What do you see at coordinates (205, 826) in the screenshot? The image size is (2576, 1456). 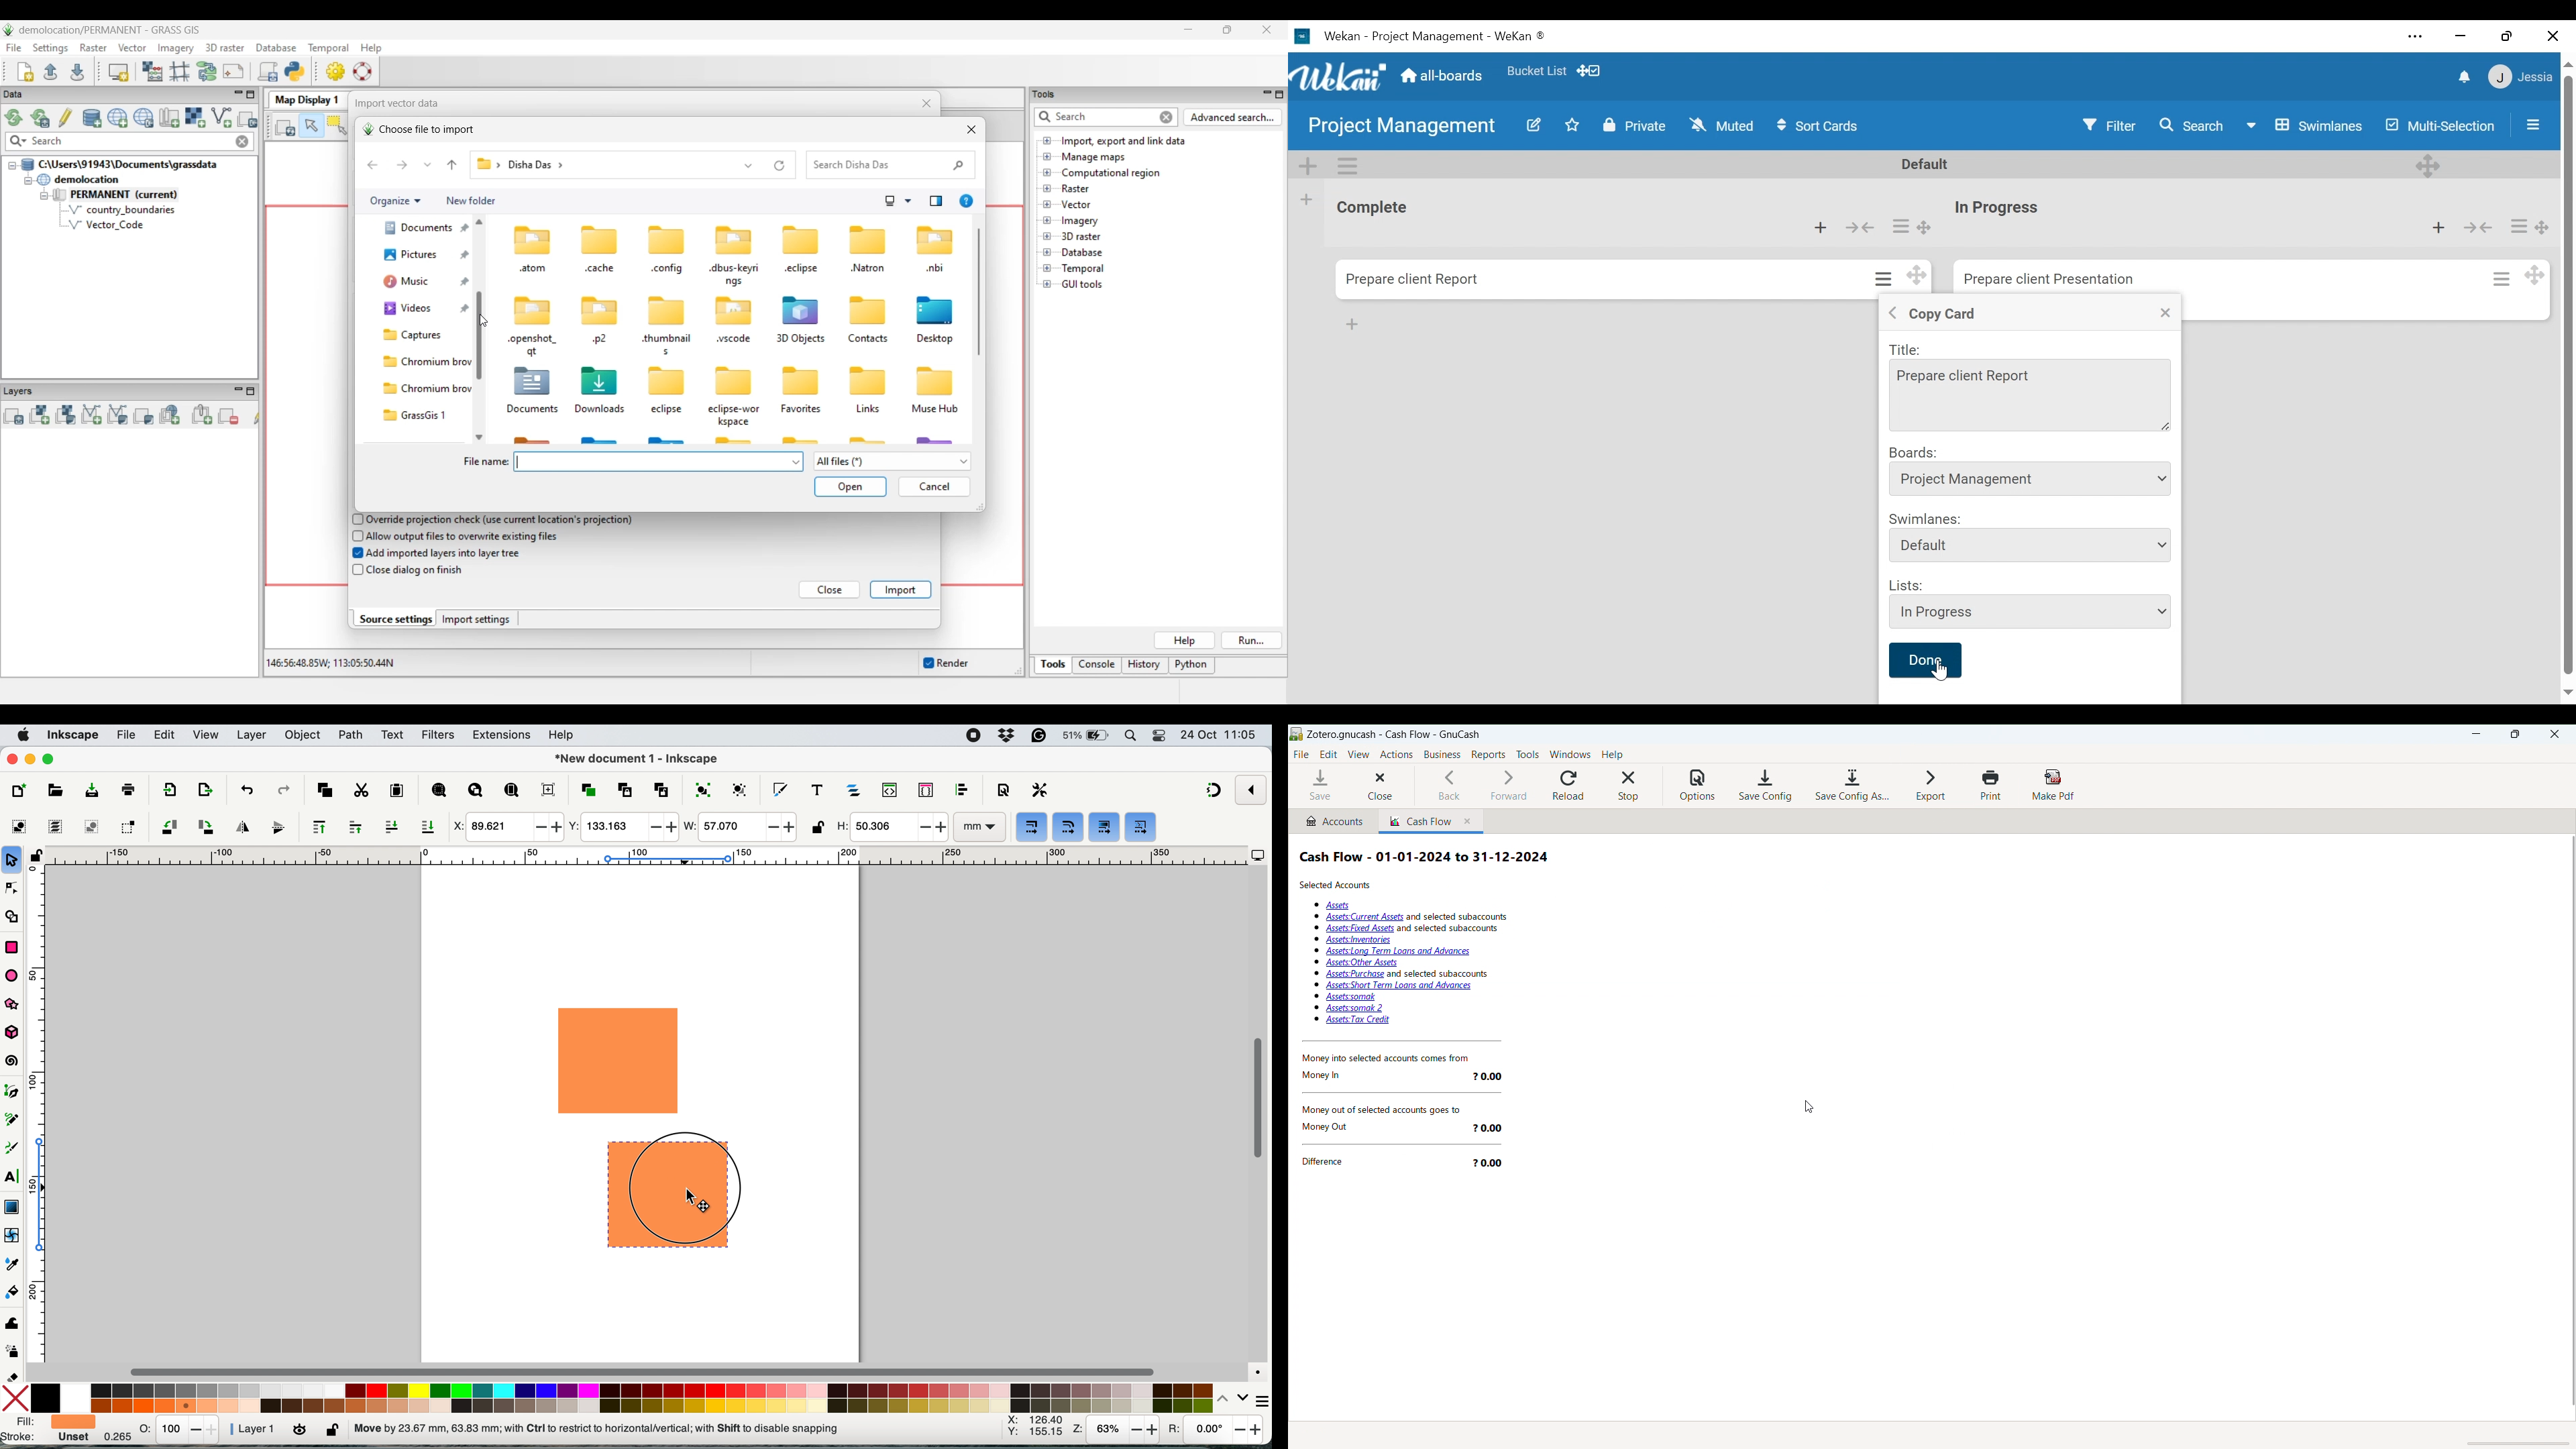 I see `object rotate 90` at bounding box center [205, 826].